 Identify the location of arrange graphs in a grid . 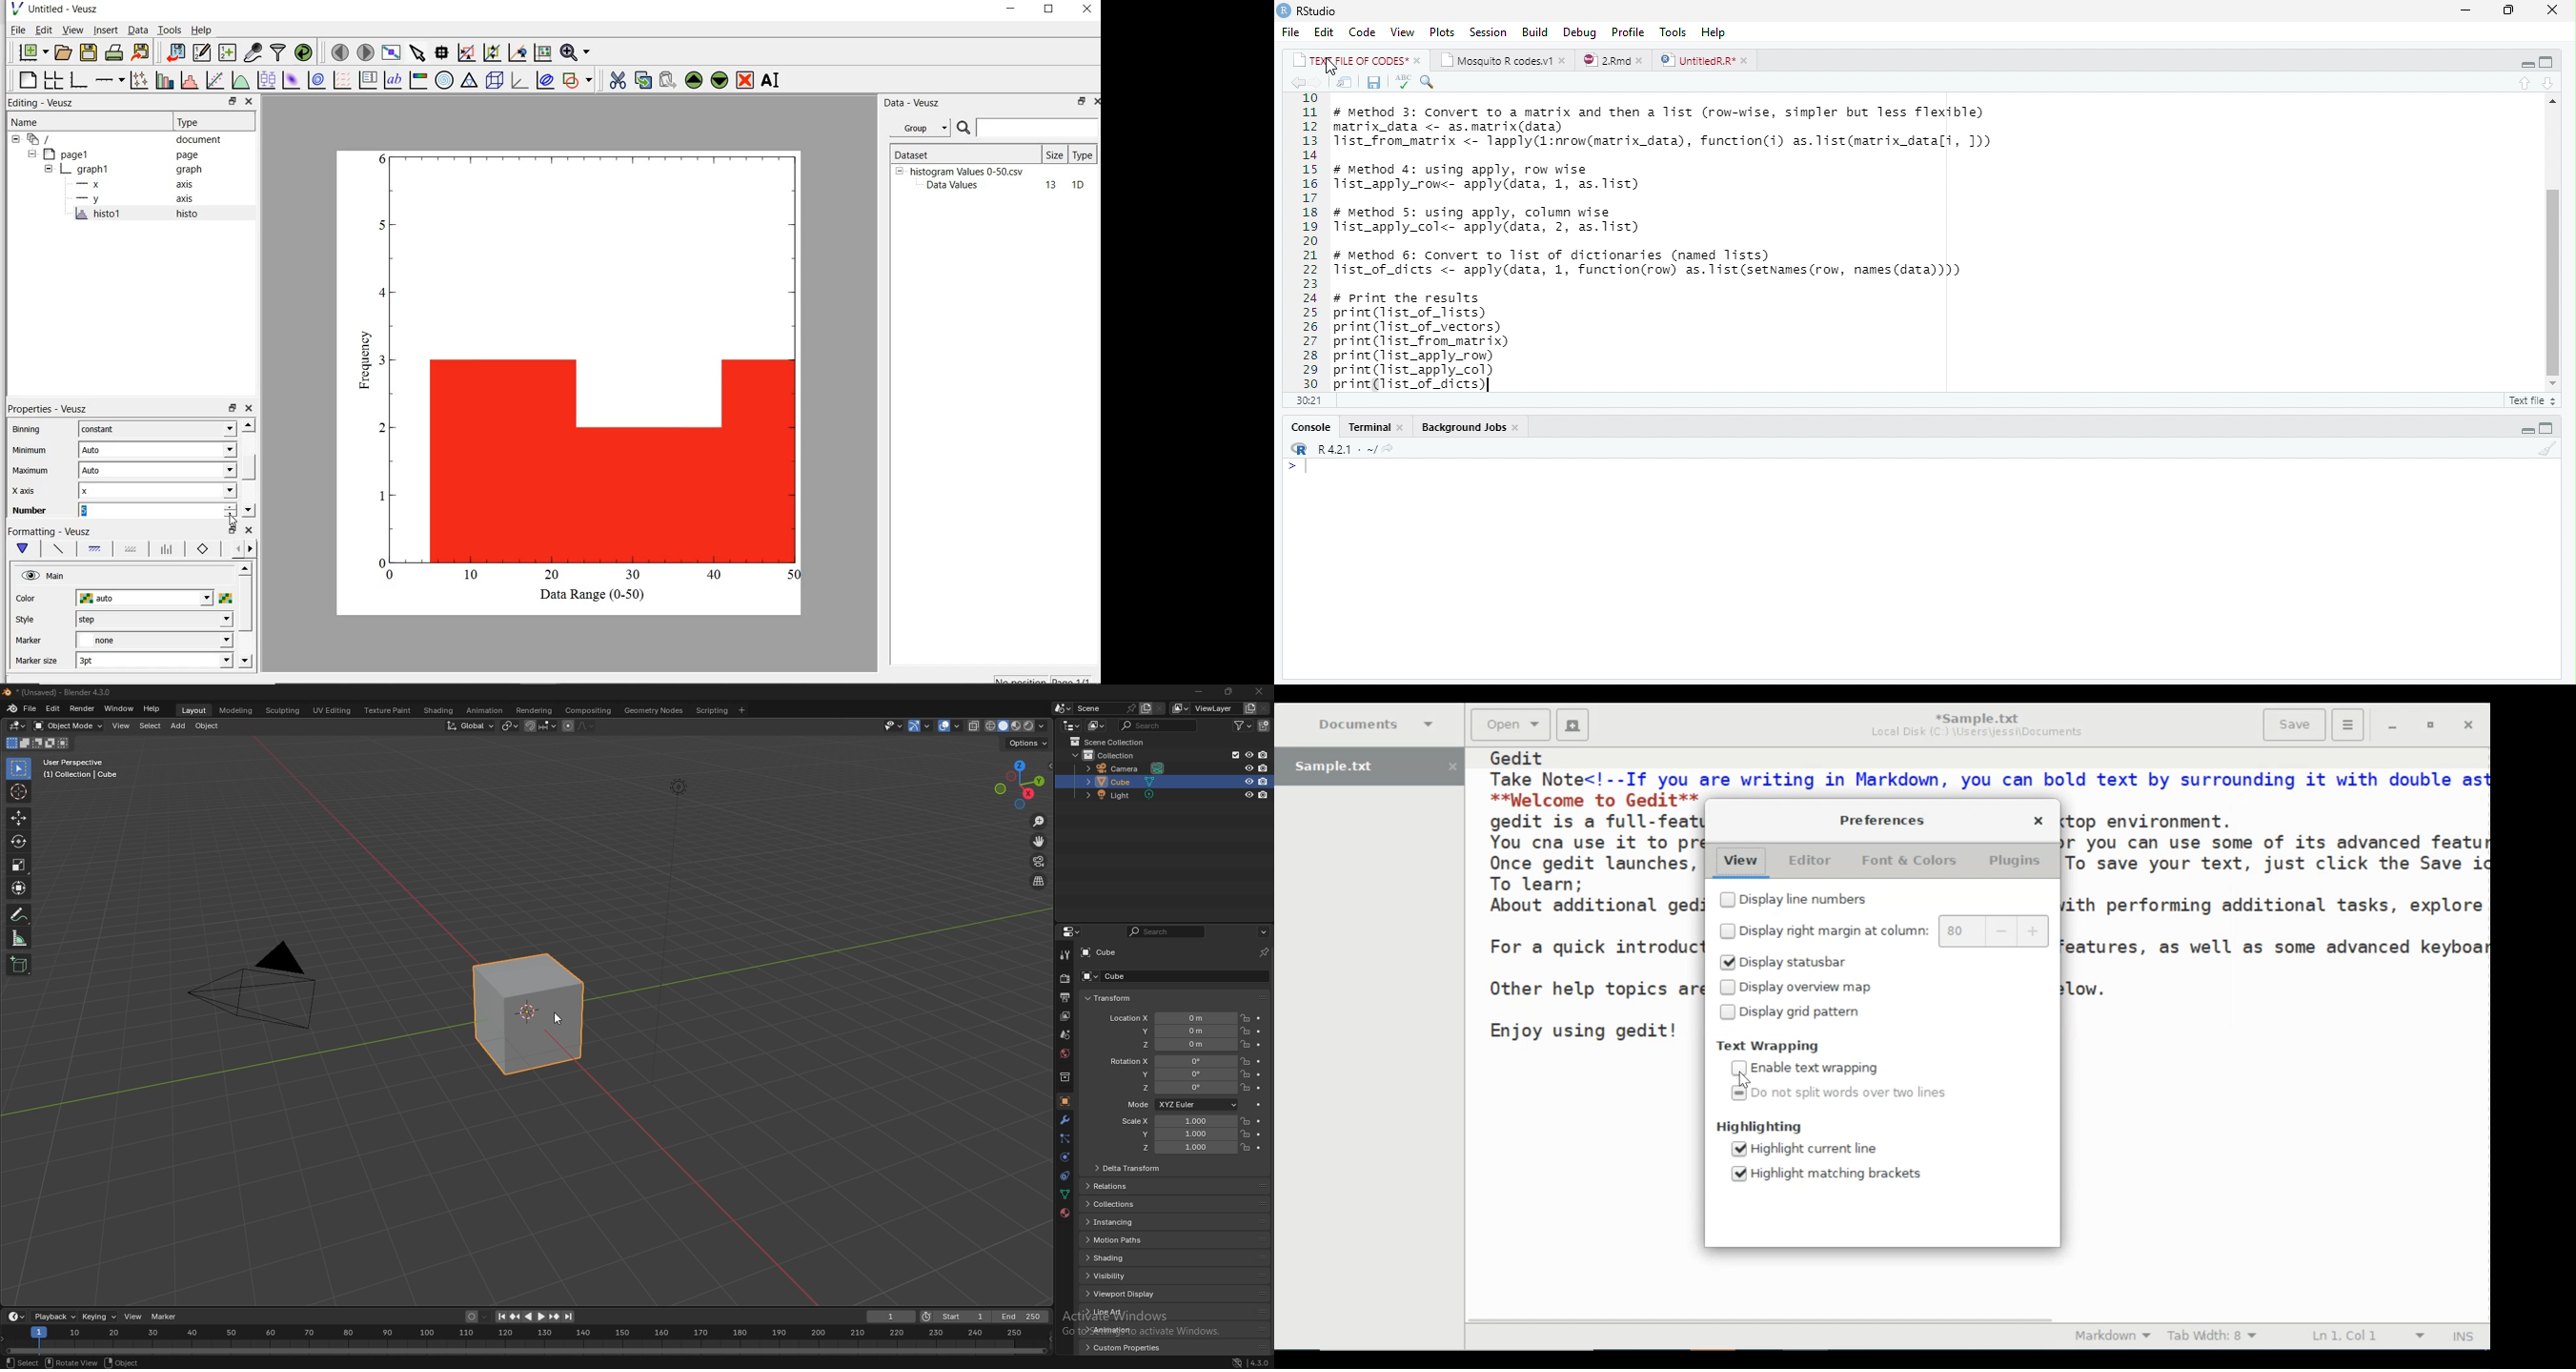
(55, 78).